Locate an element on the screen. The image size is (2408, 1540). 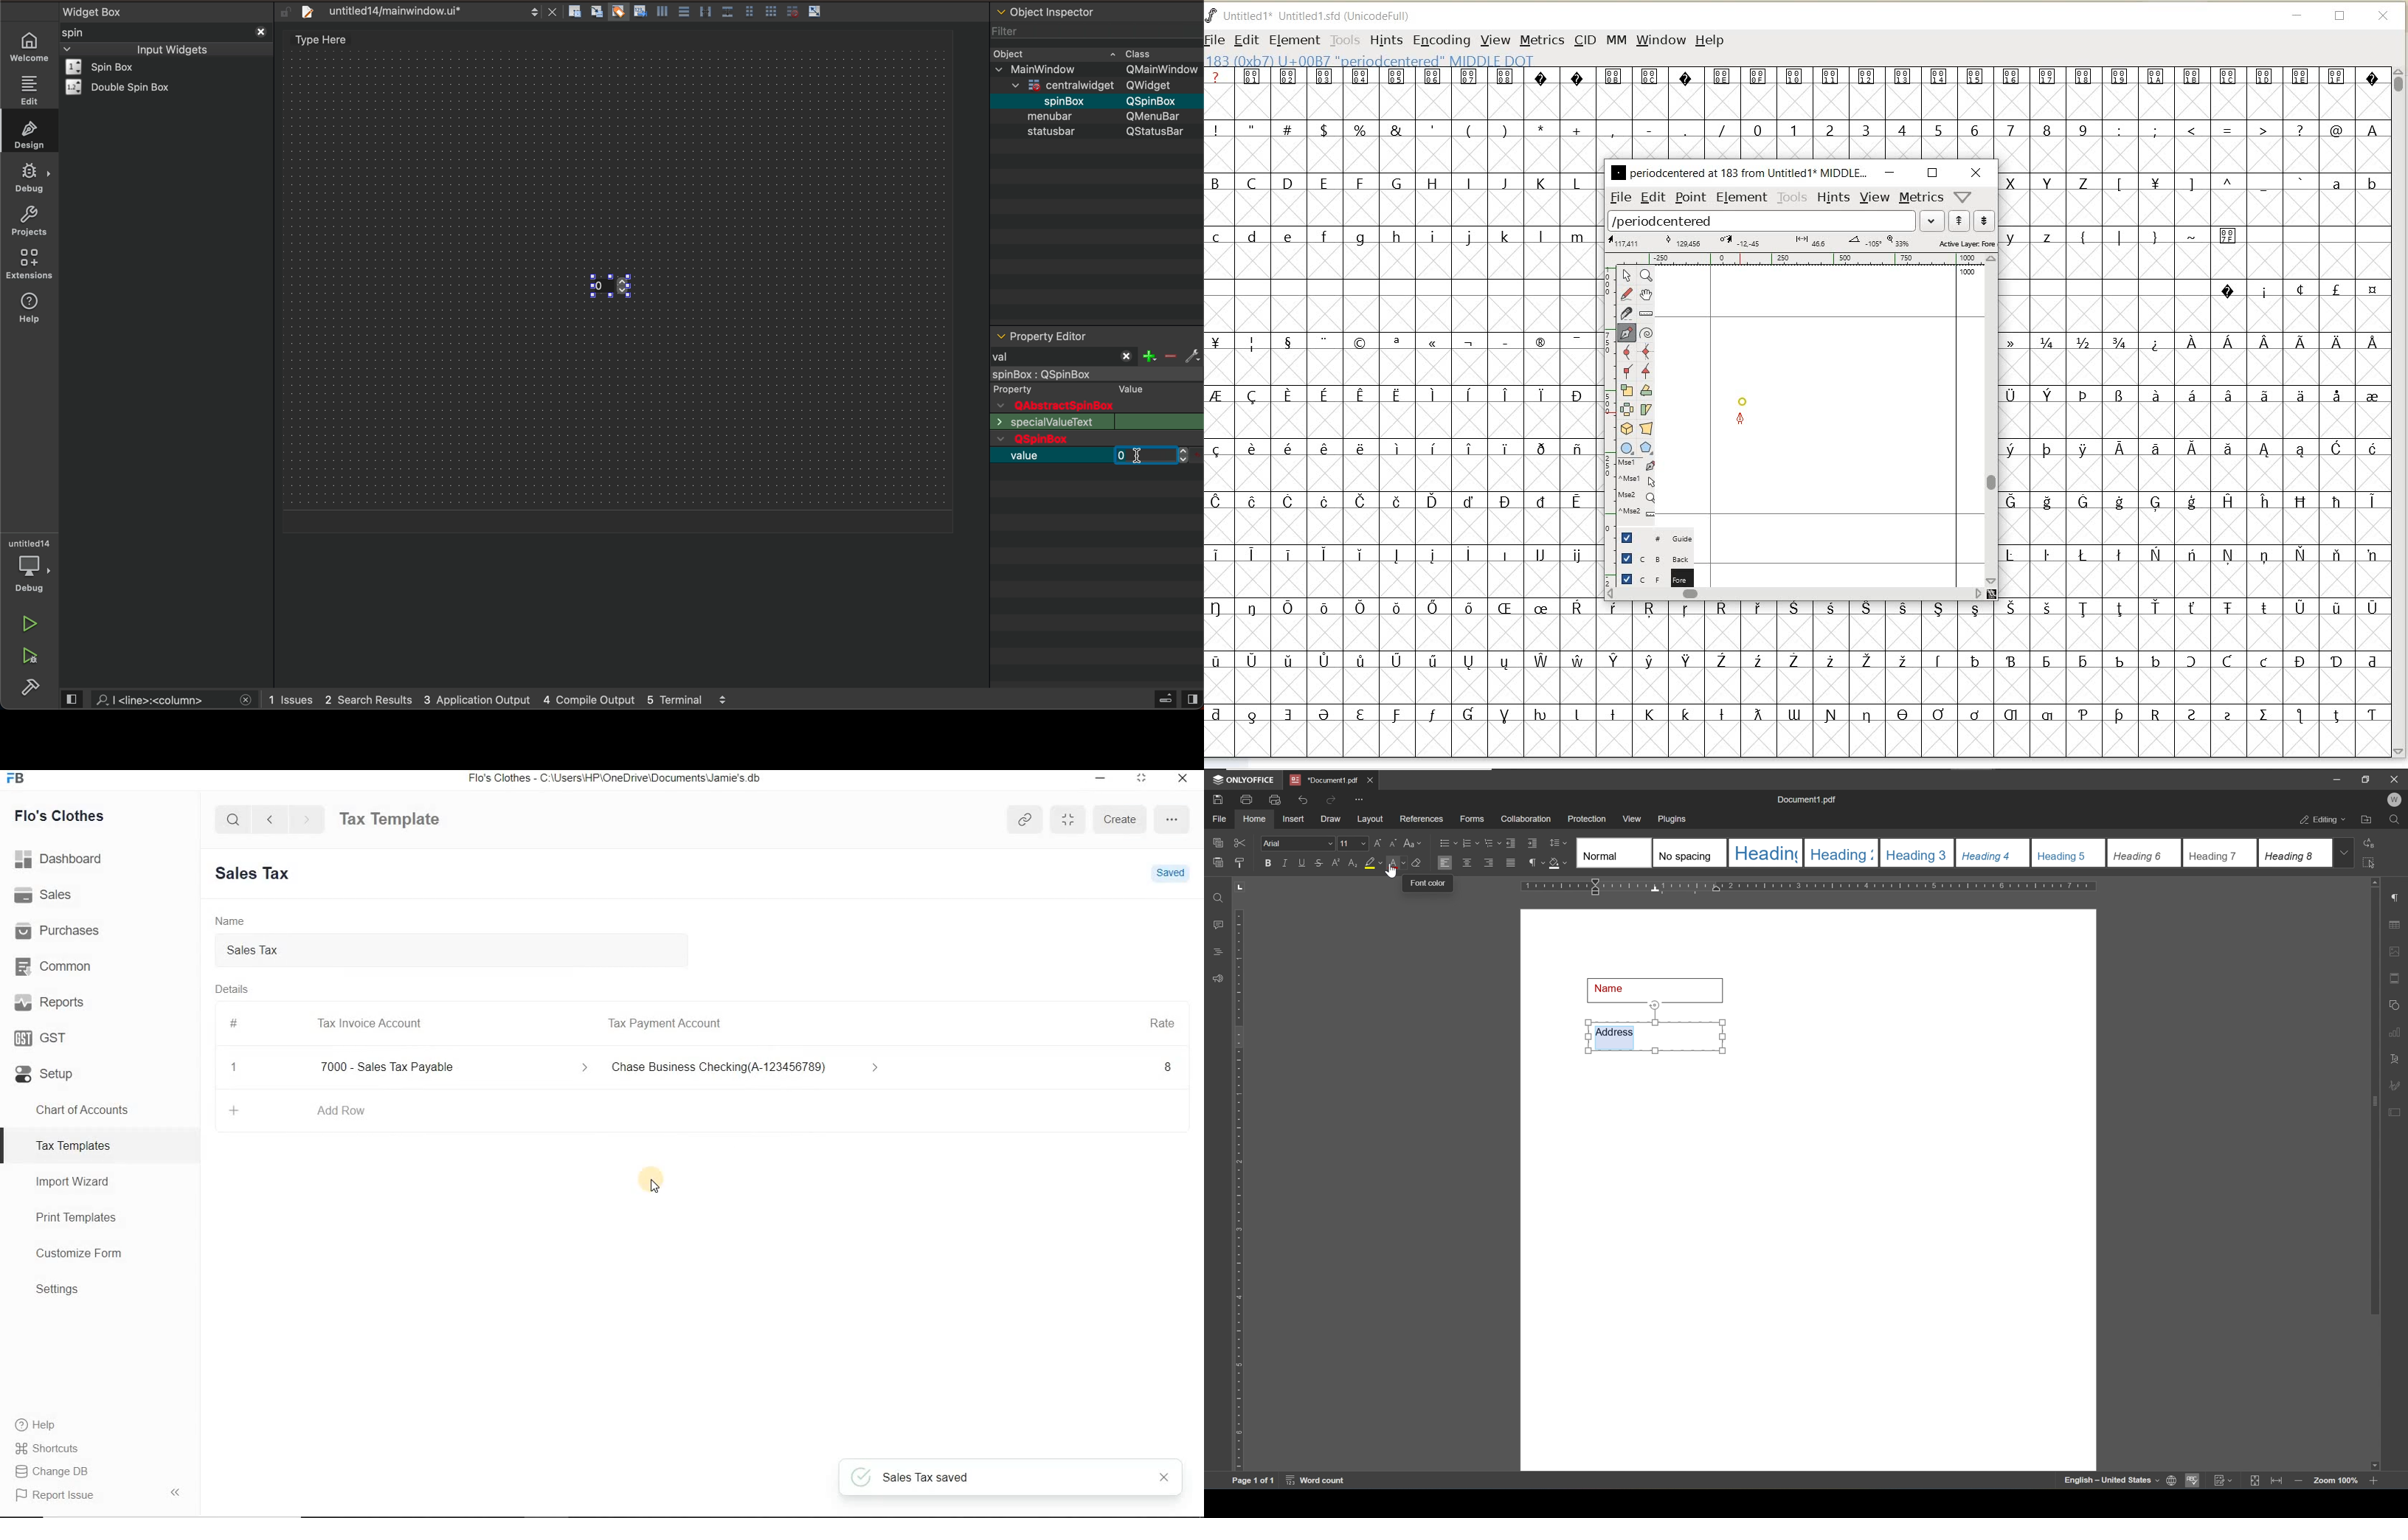
object selected is located at coordinates (1096, 375).